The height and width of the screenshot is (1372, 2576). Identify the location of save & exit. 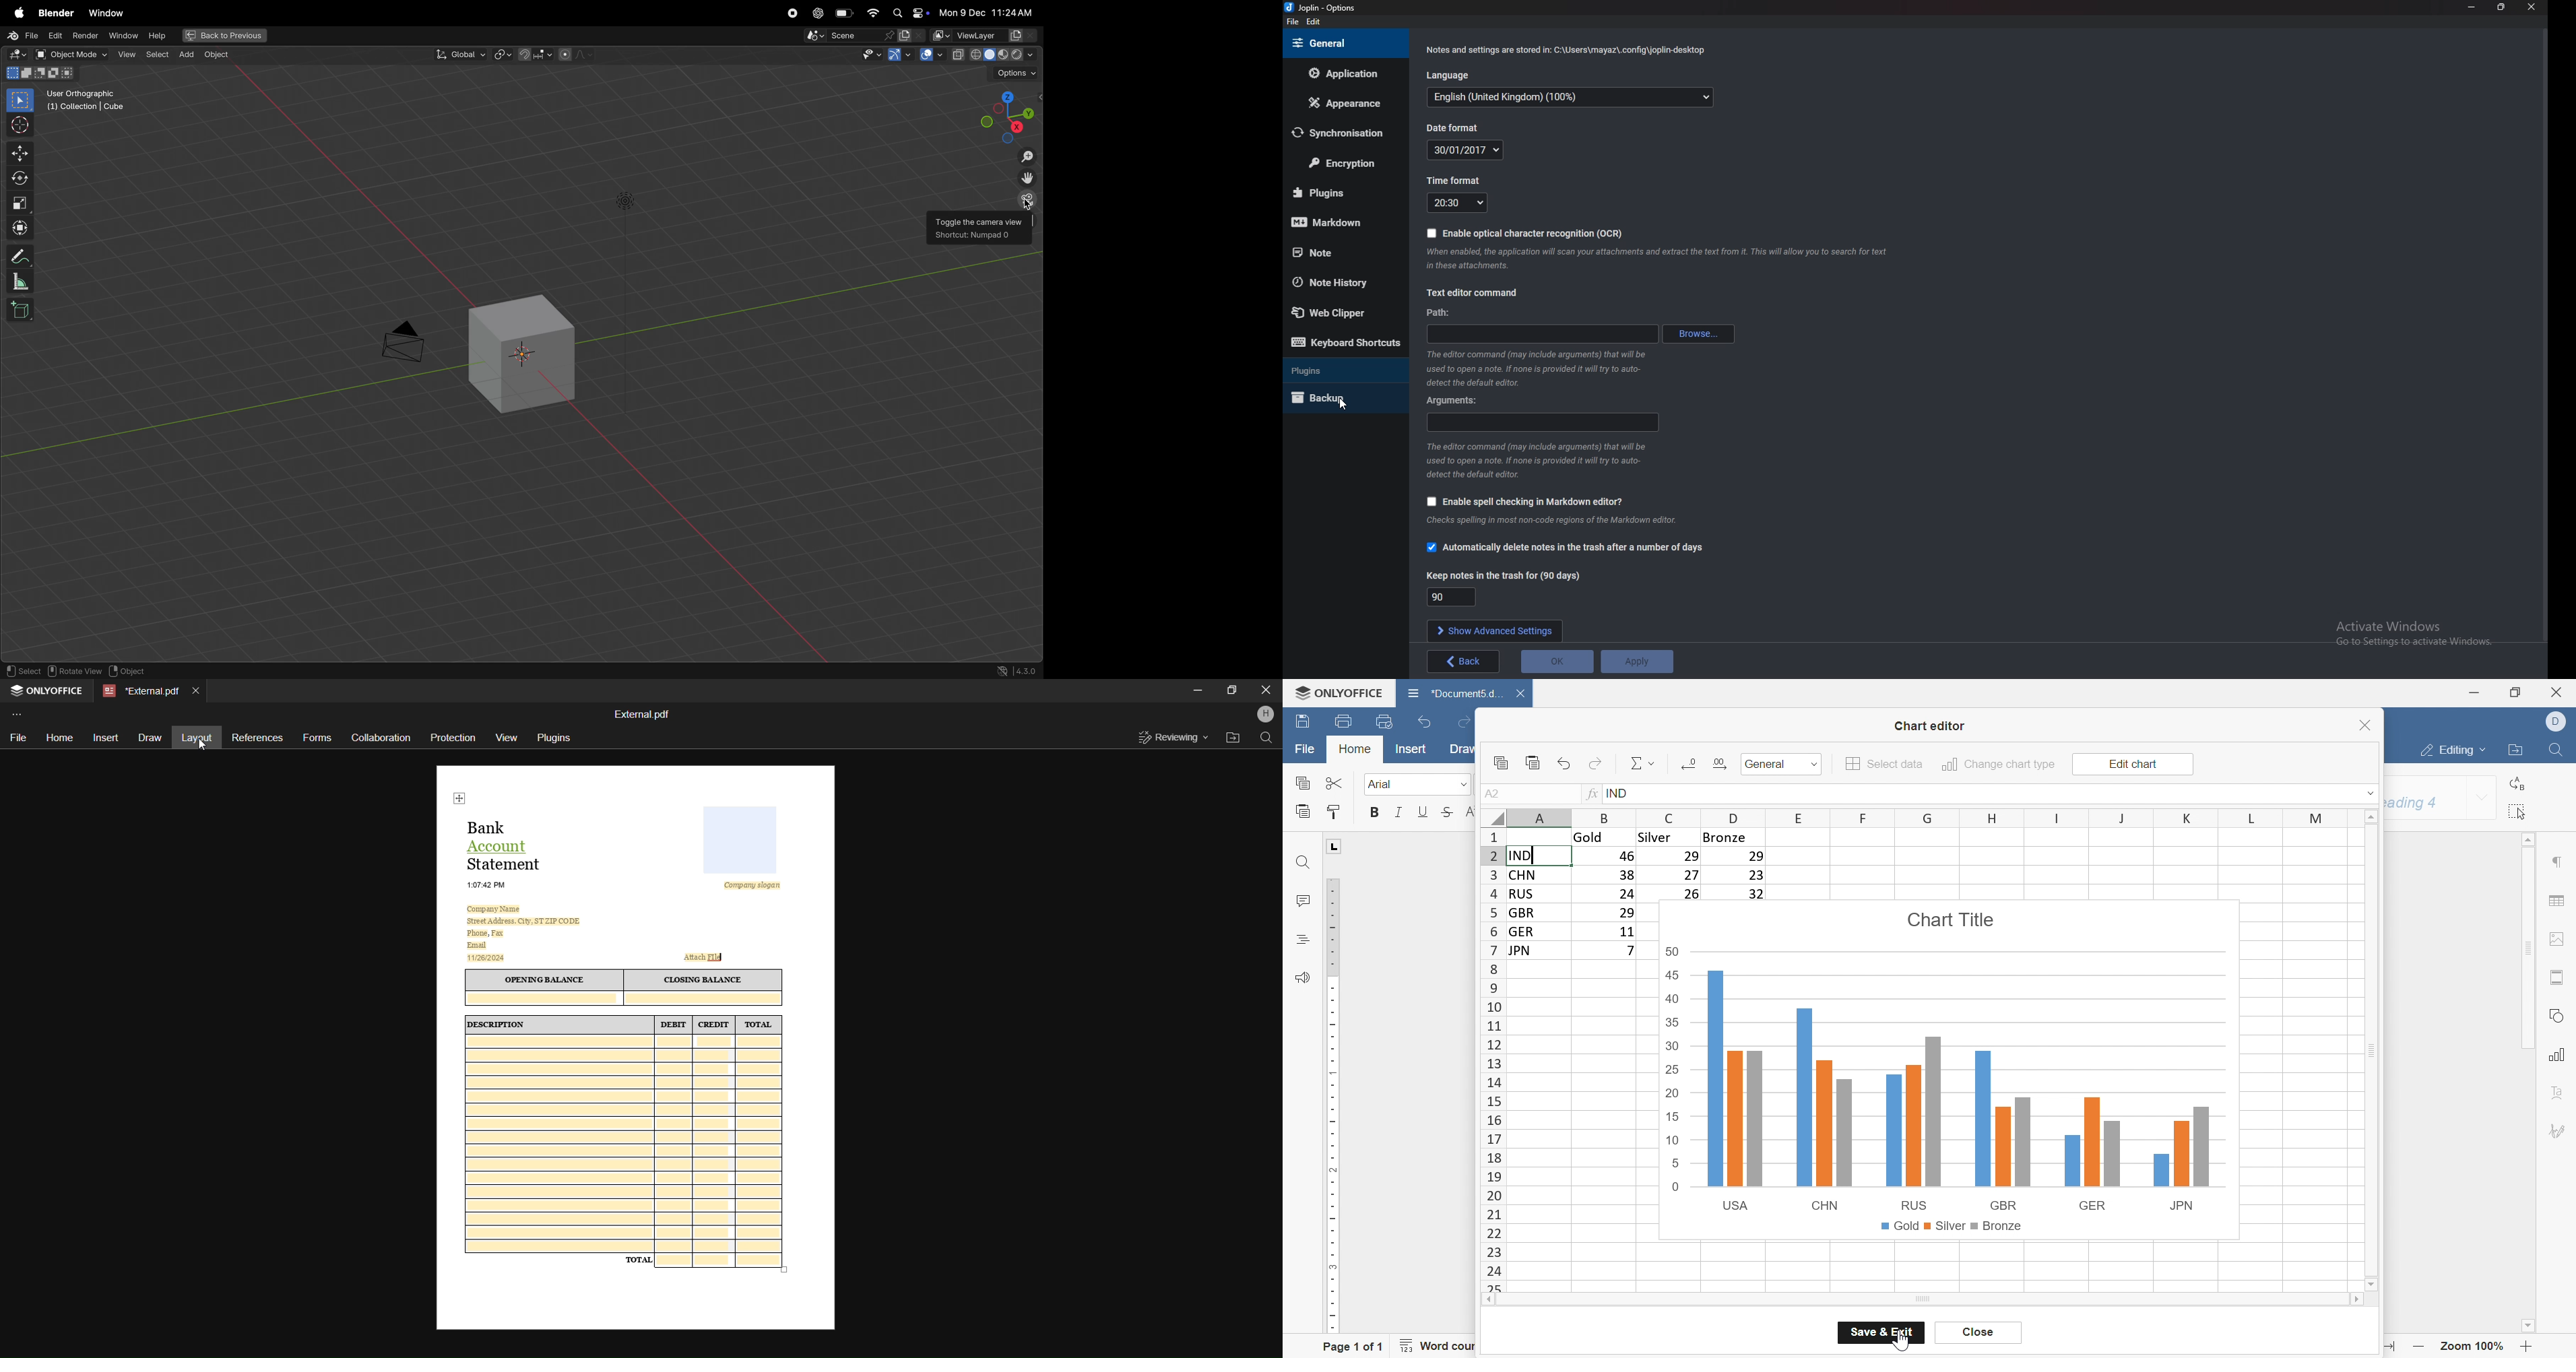
(1883, 1332).